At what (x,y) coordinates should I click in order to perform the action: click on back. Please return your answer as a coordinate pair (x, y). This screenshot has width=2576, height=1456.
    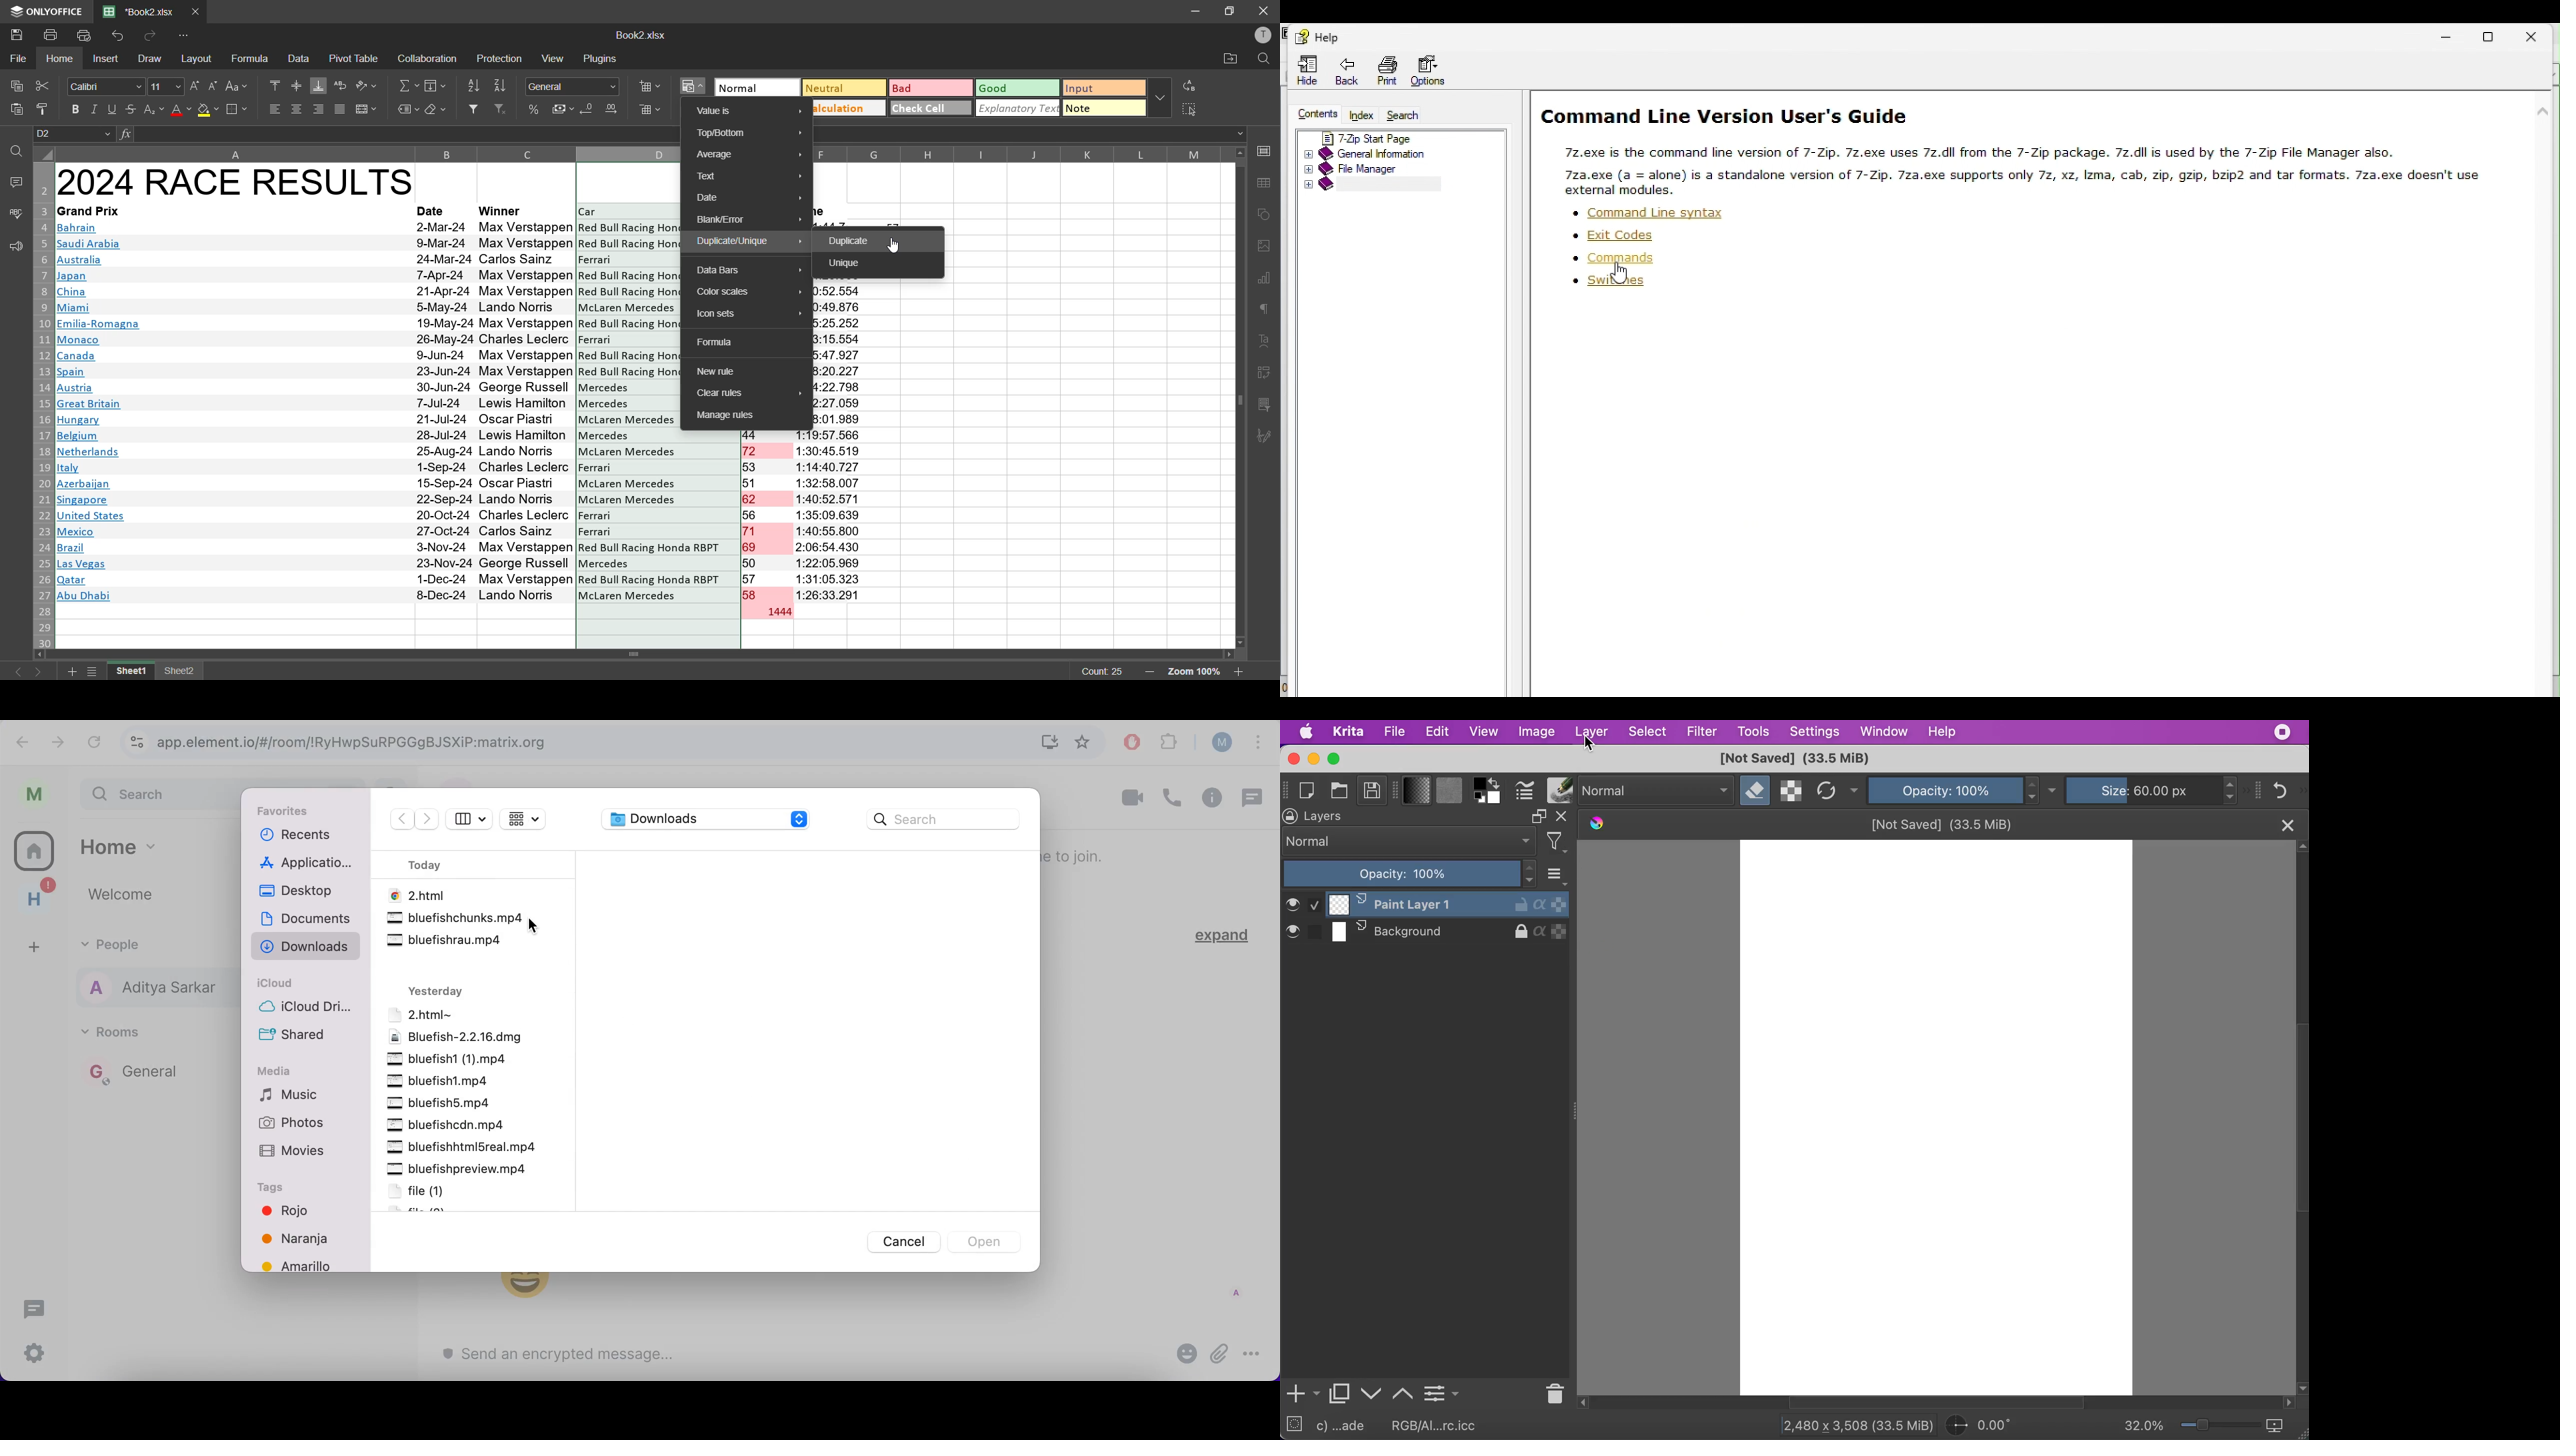
    Looking at the image, I should click on (1352, 73).